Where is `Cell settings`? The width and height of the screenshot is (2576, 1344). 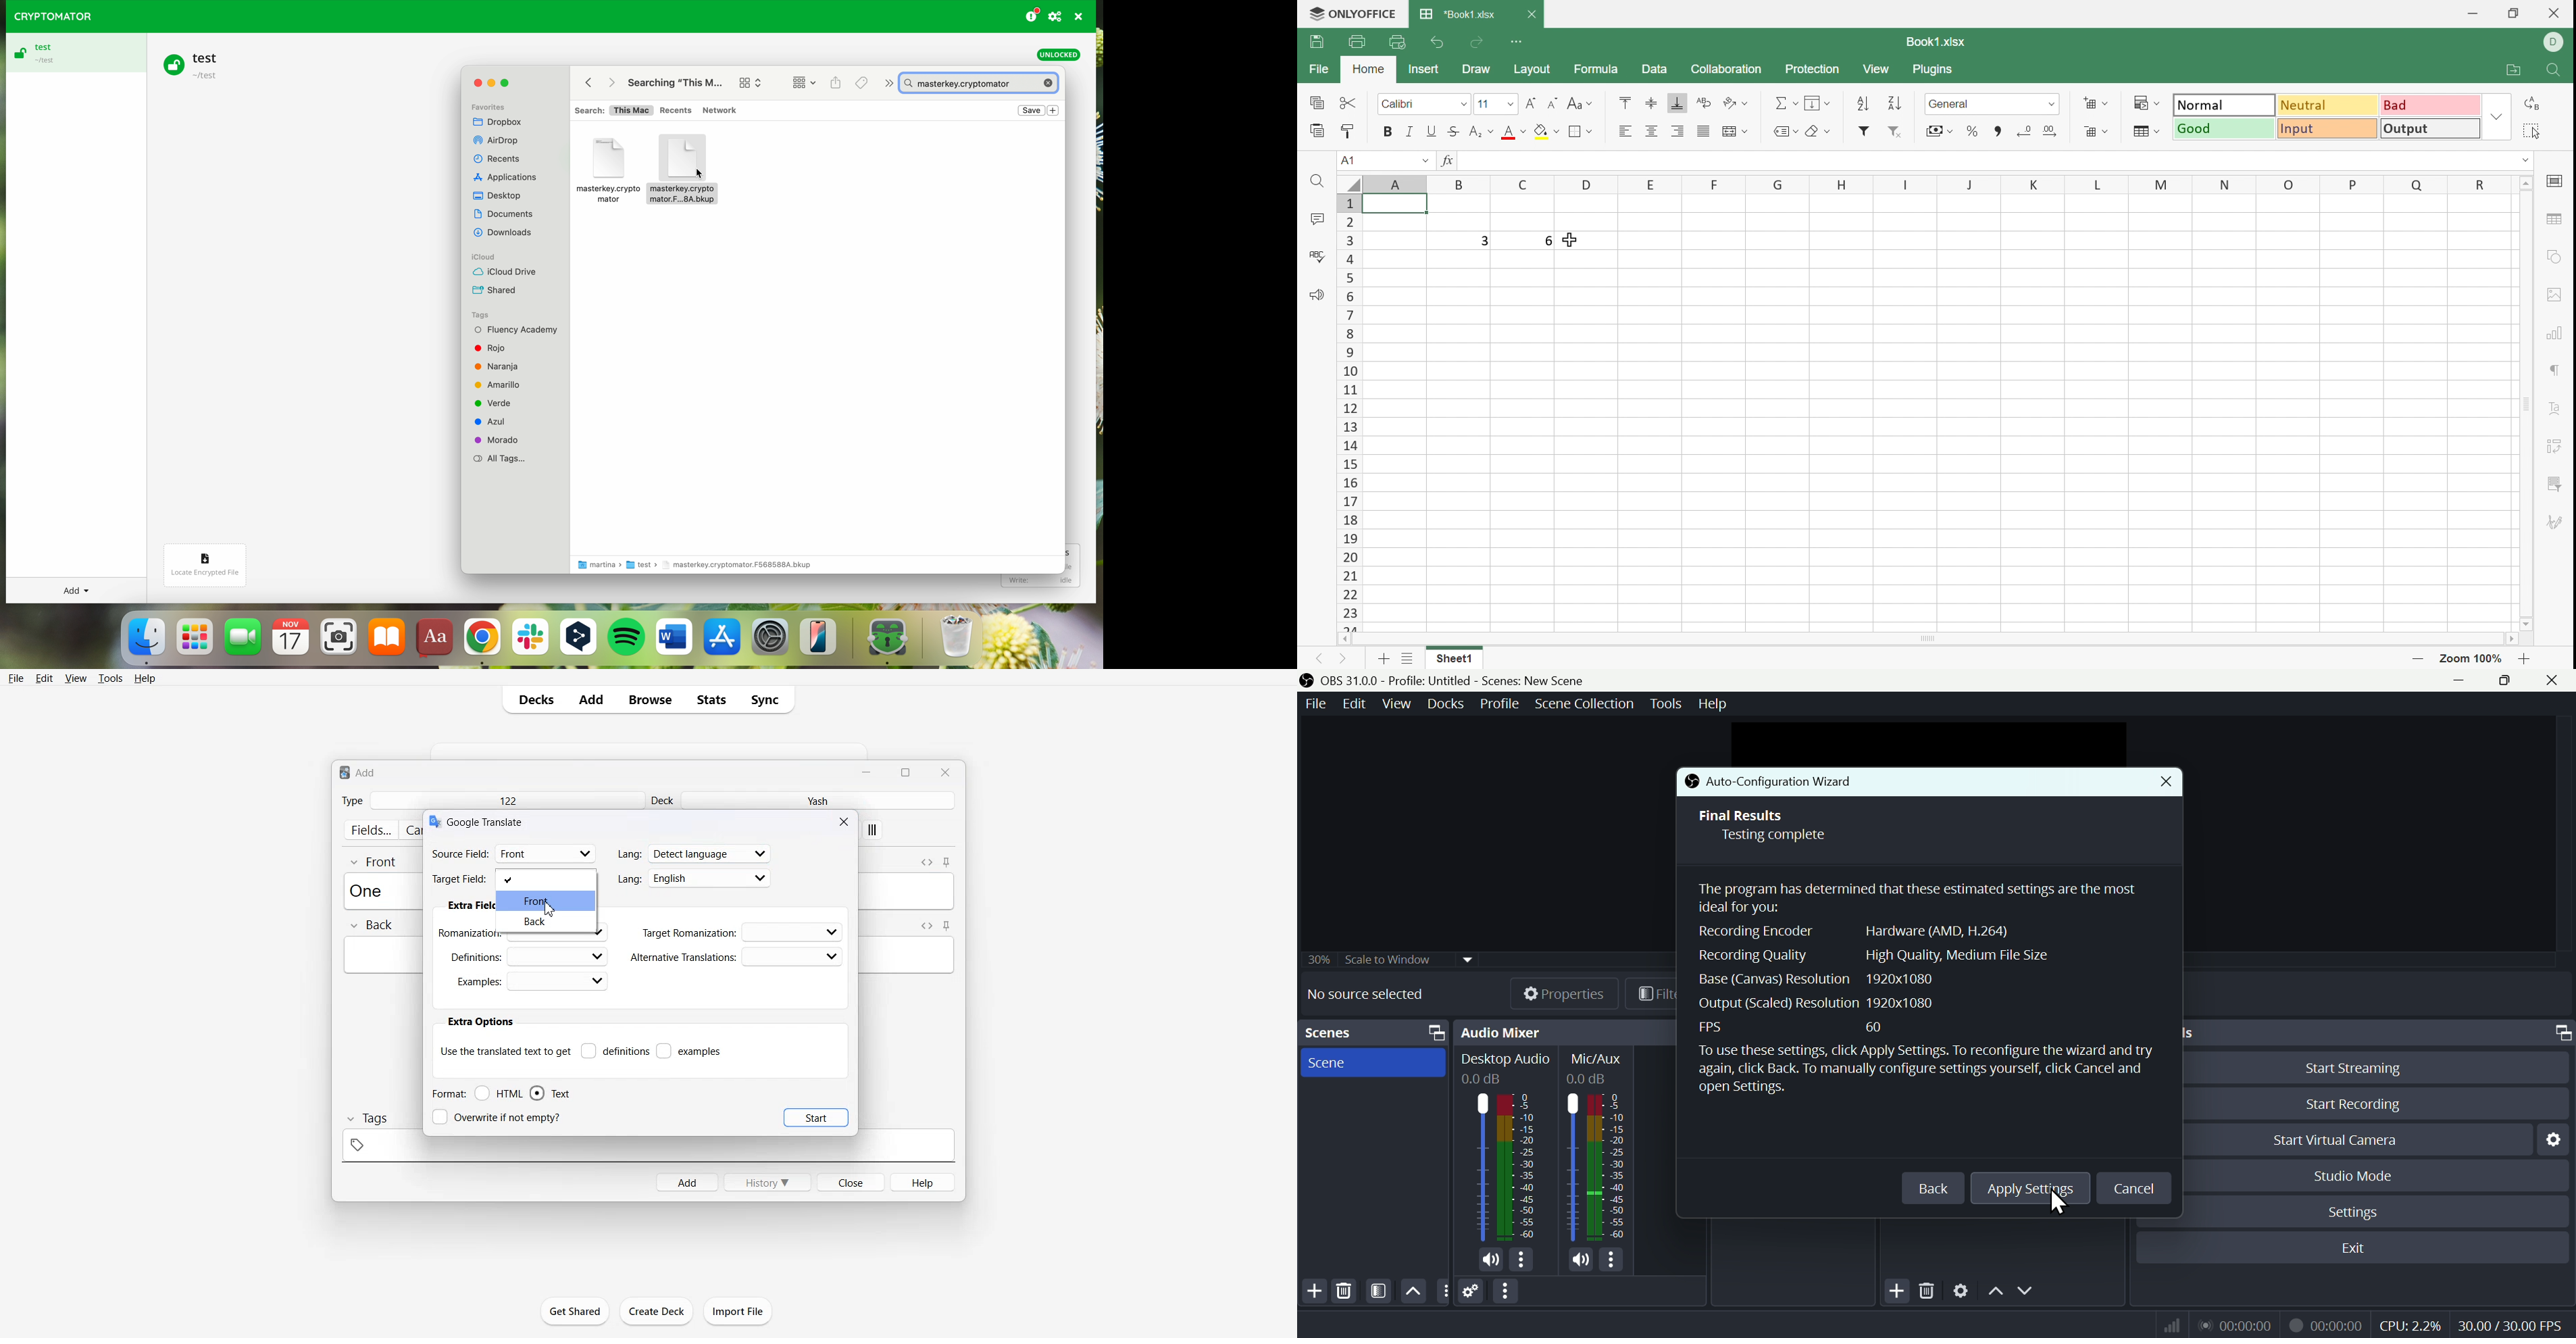 Cell settings is located at coordinates (2558, 180).